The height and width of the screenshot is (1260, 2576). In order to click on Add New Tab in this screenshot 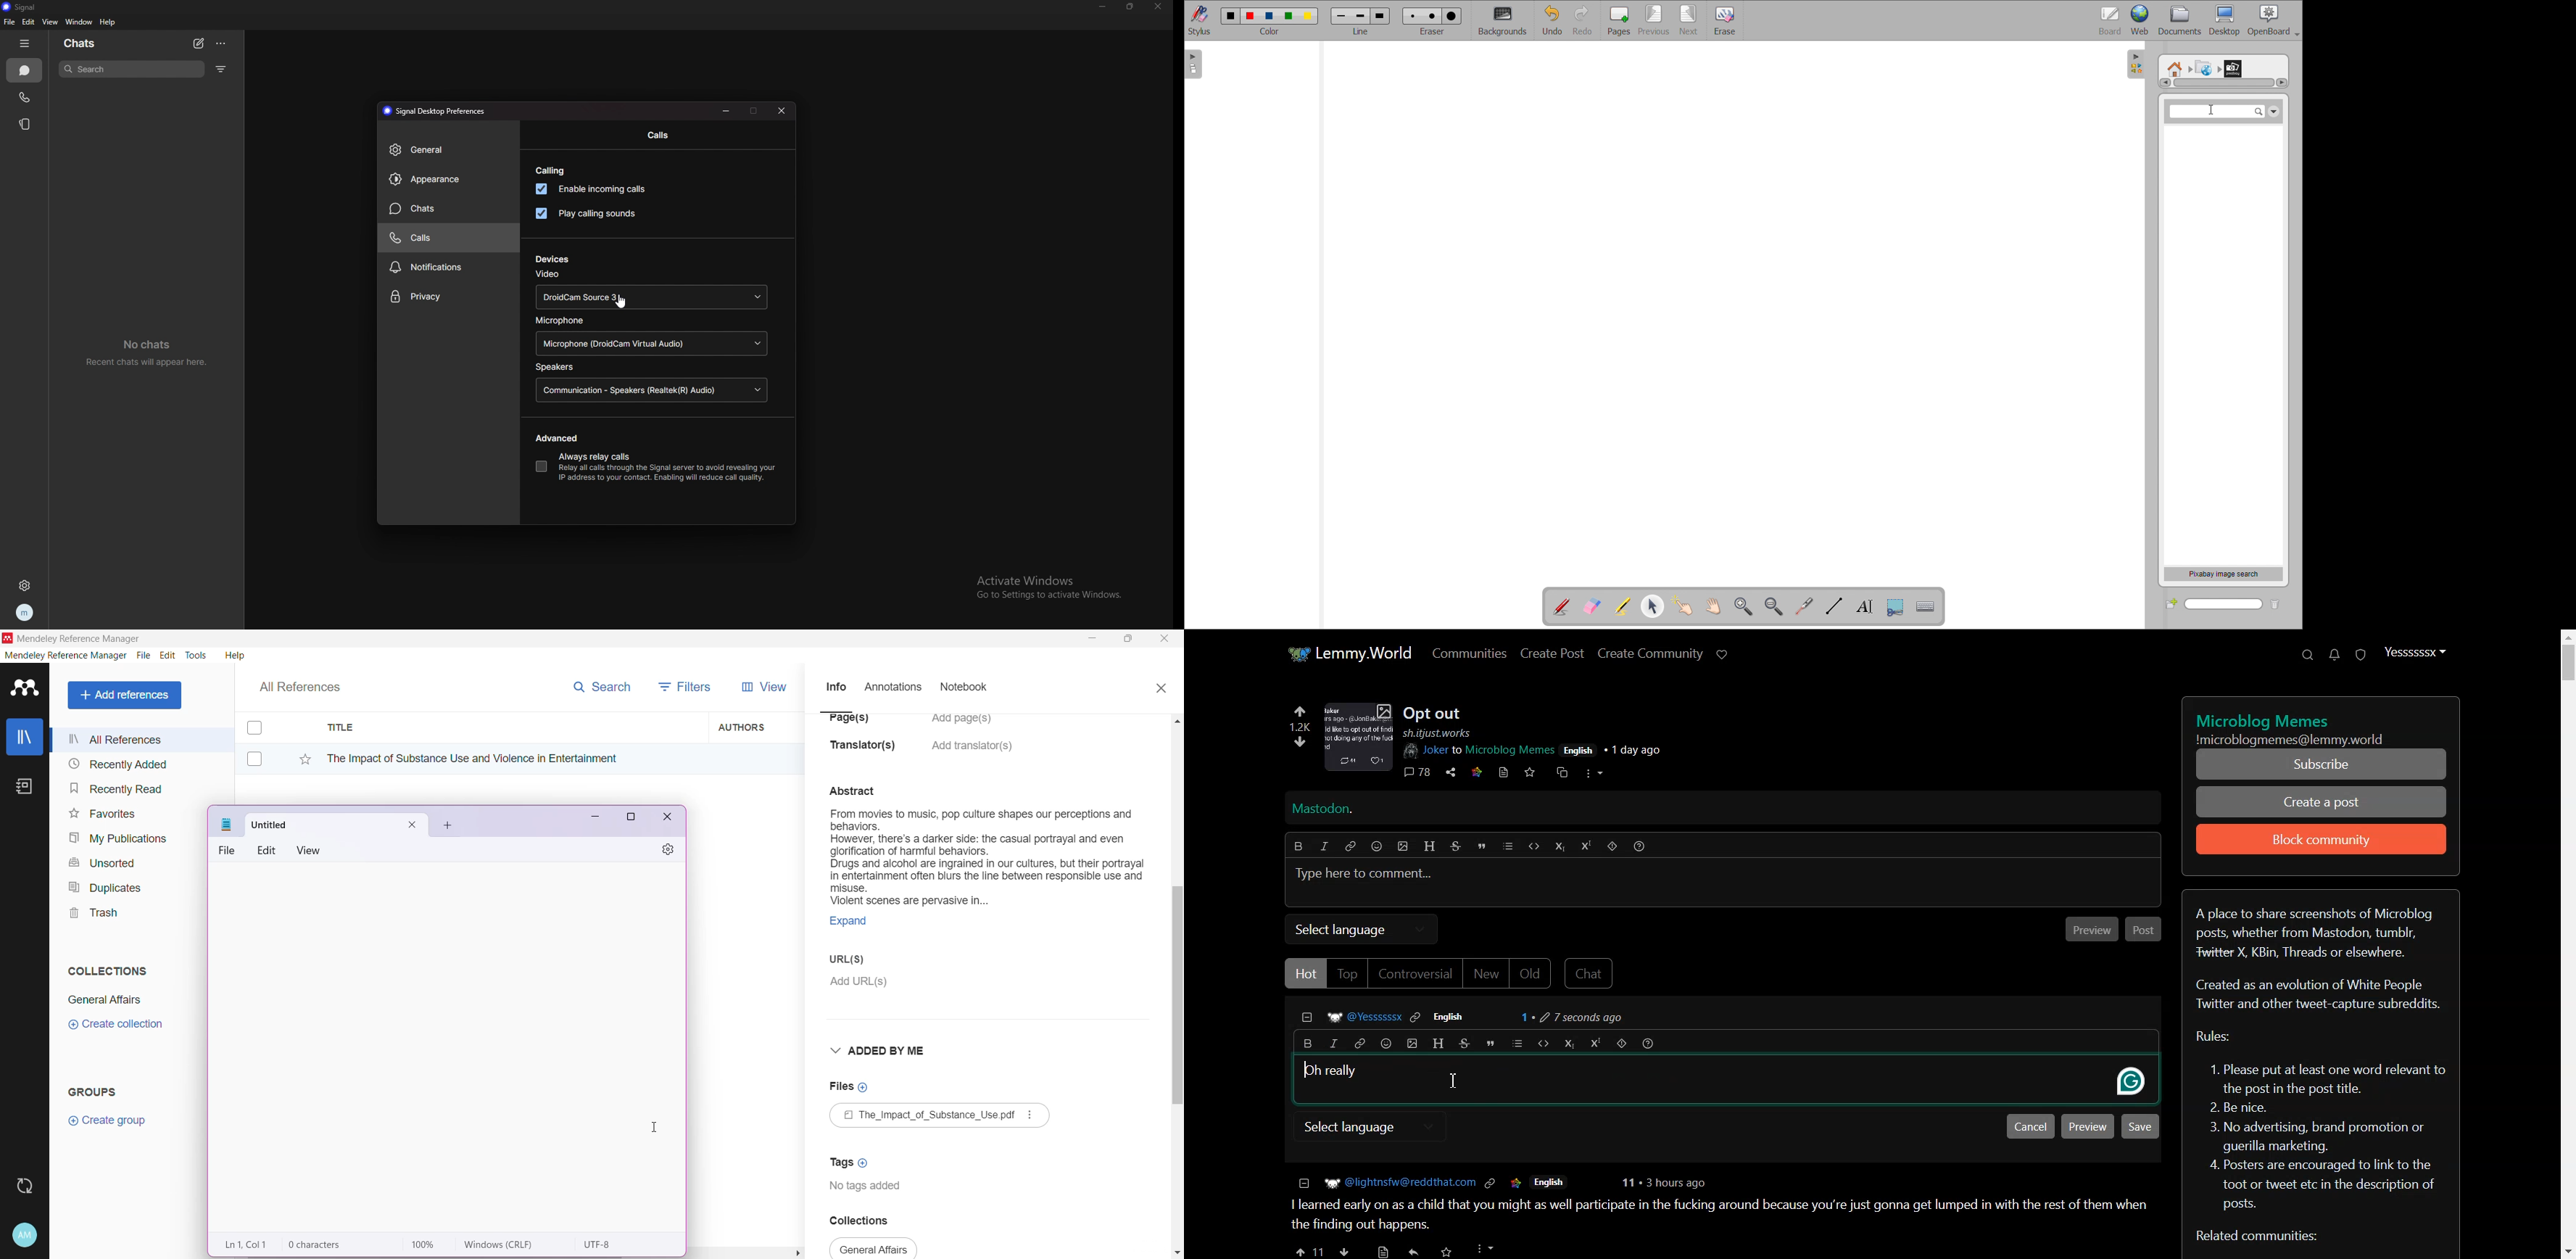, I will do `click(449, 826)`.